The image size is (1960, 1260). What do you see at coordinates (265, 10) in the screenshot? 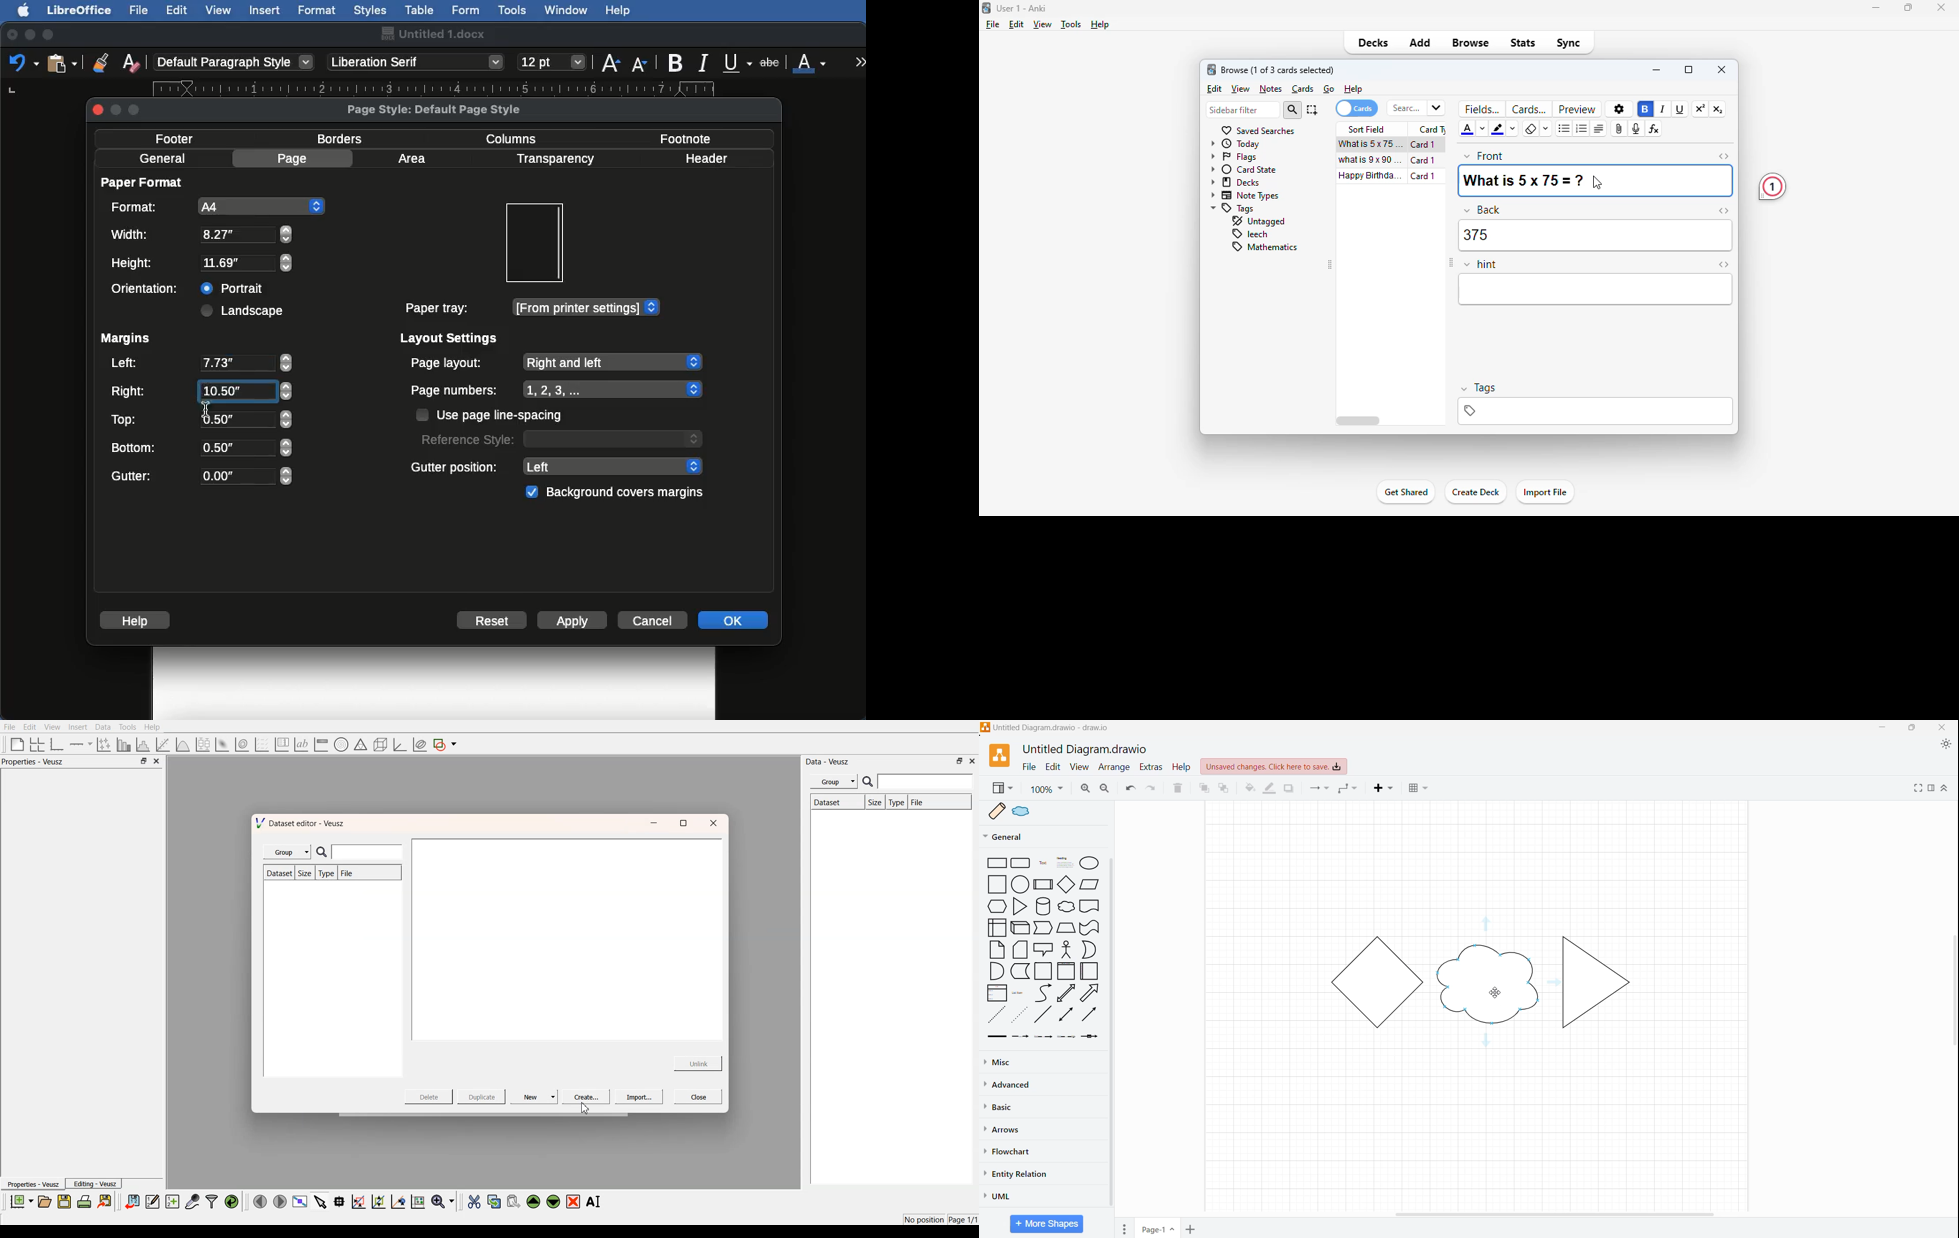
I see `Insert` at bounding box center [265, 10].